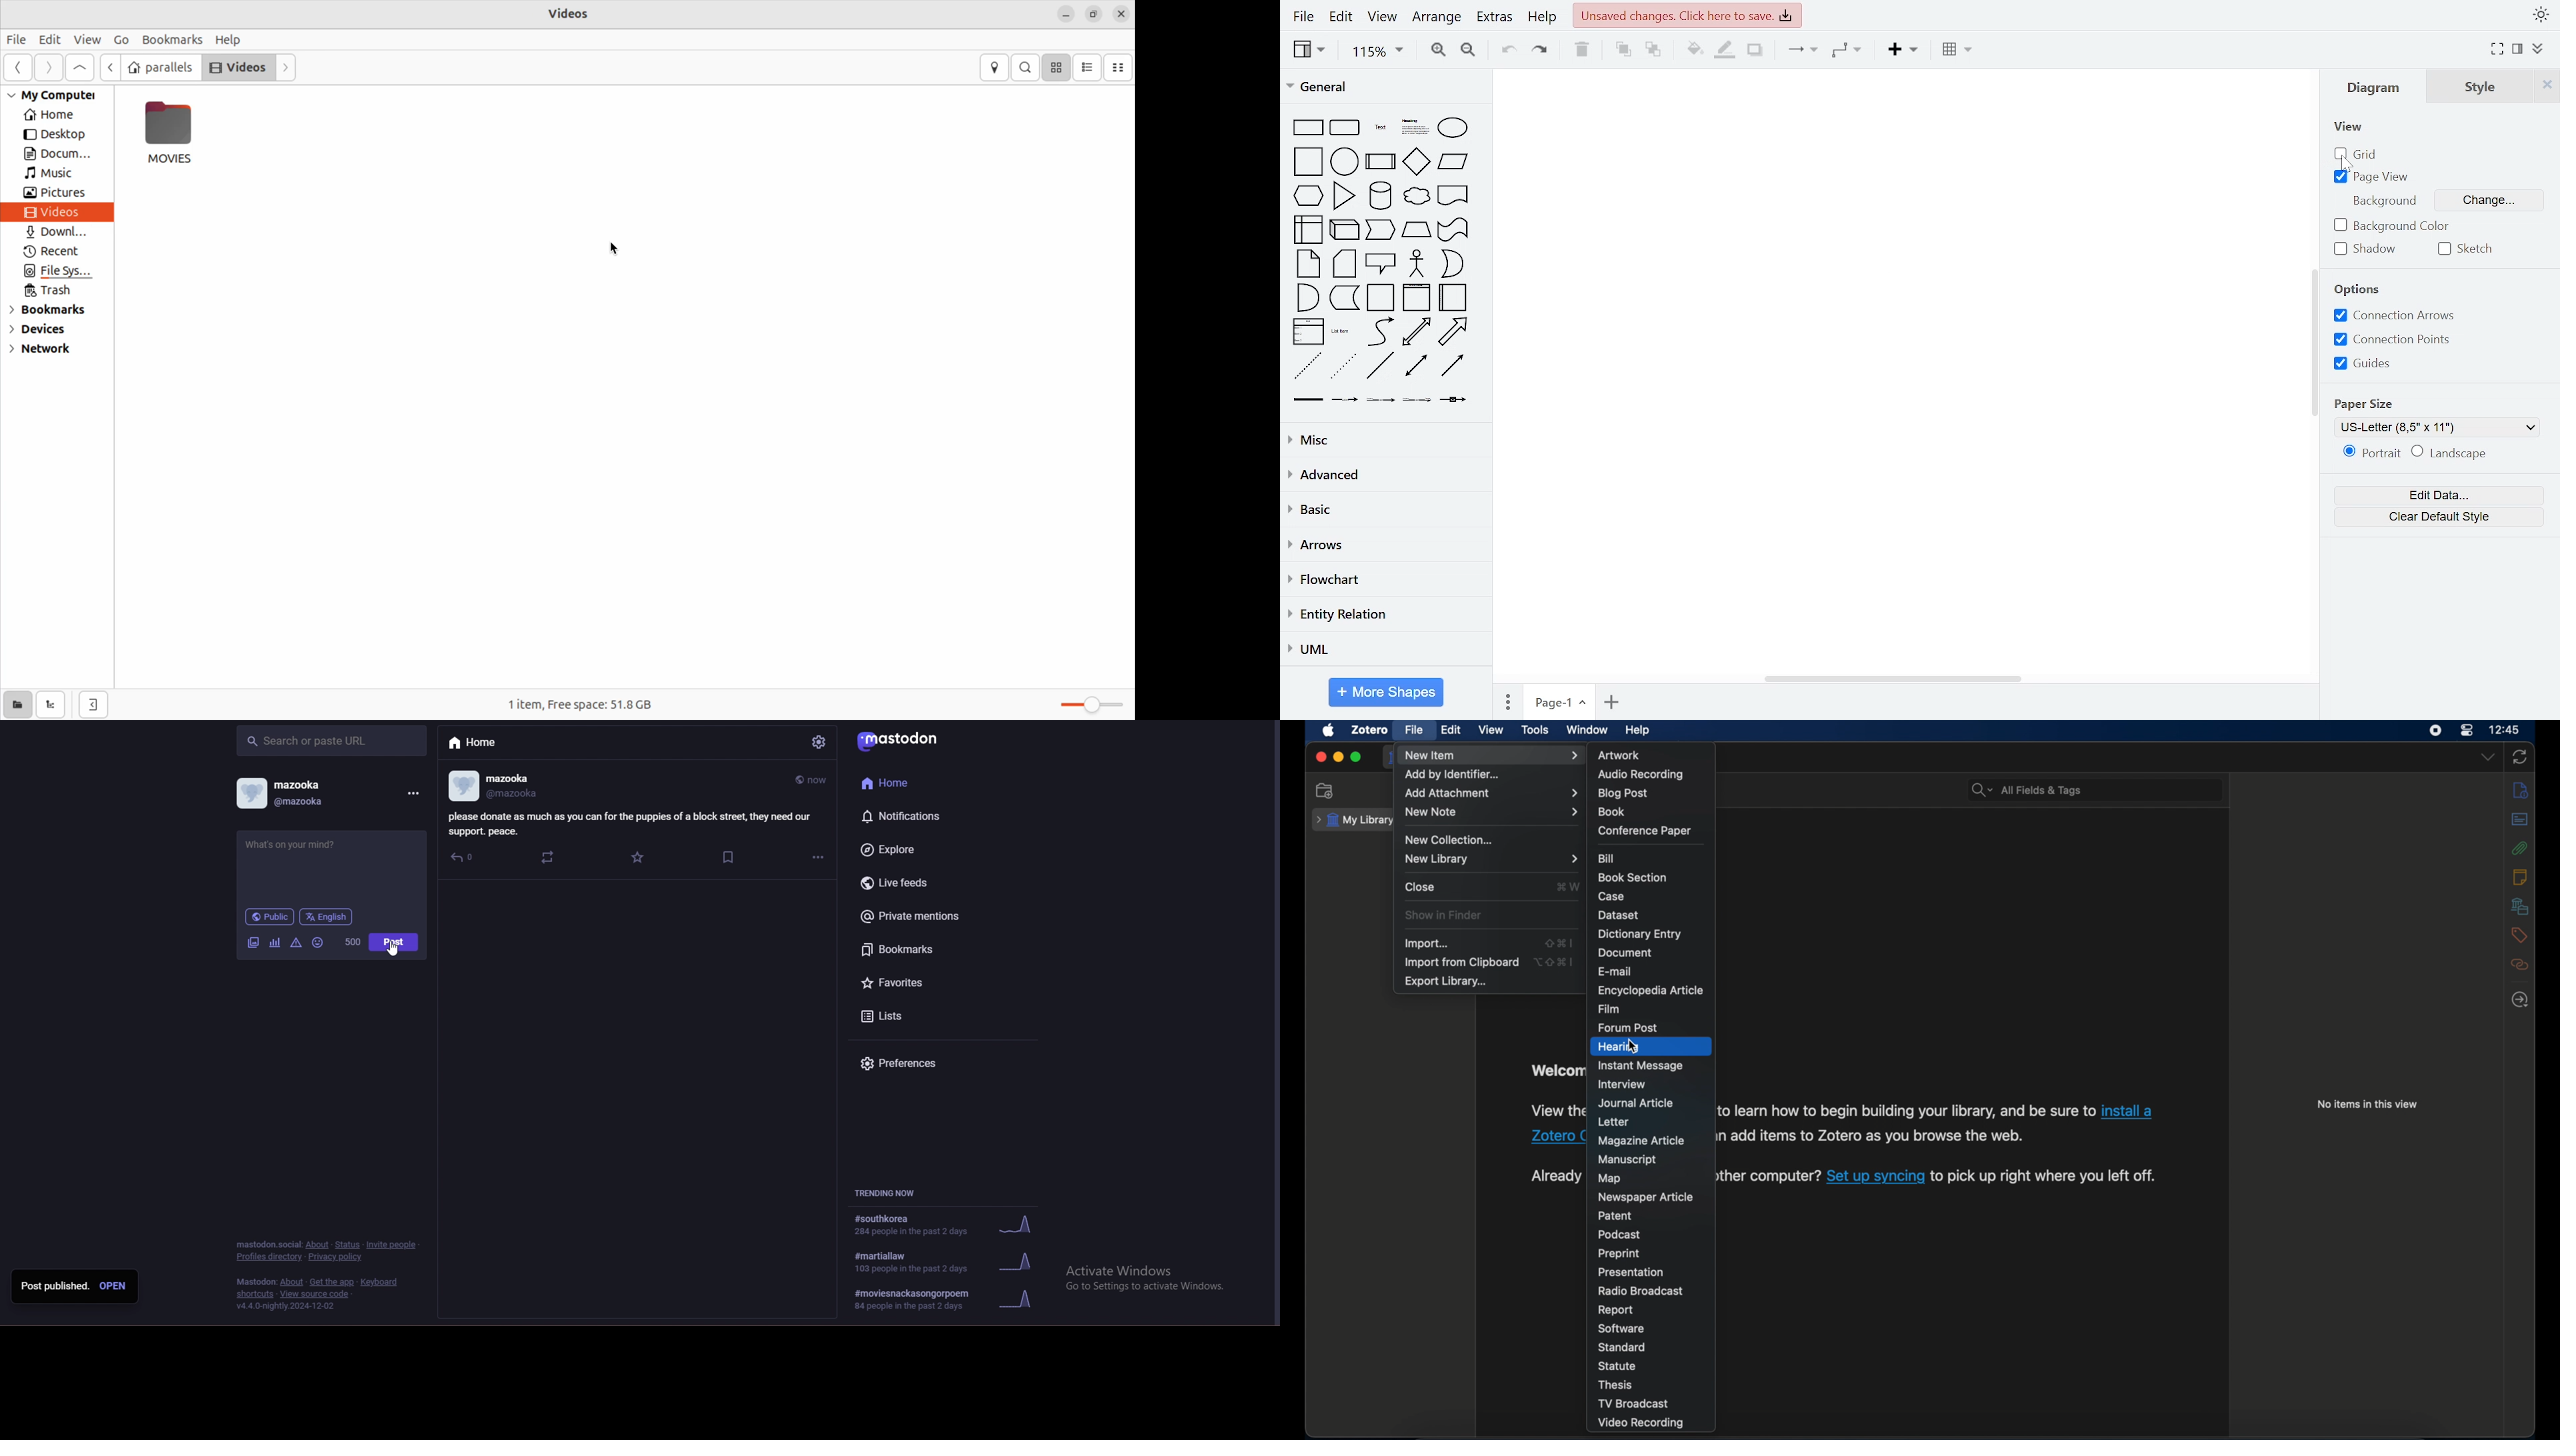  What do you see at coordinates (1369, 730) in the screenshot?
I see `zotero` at bounding box center [1369, 730].